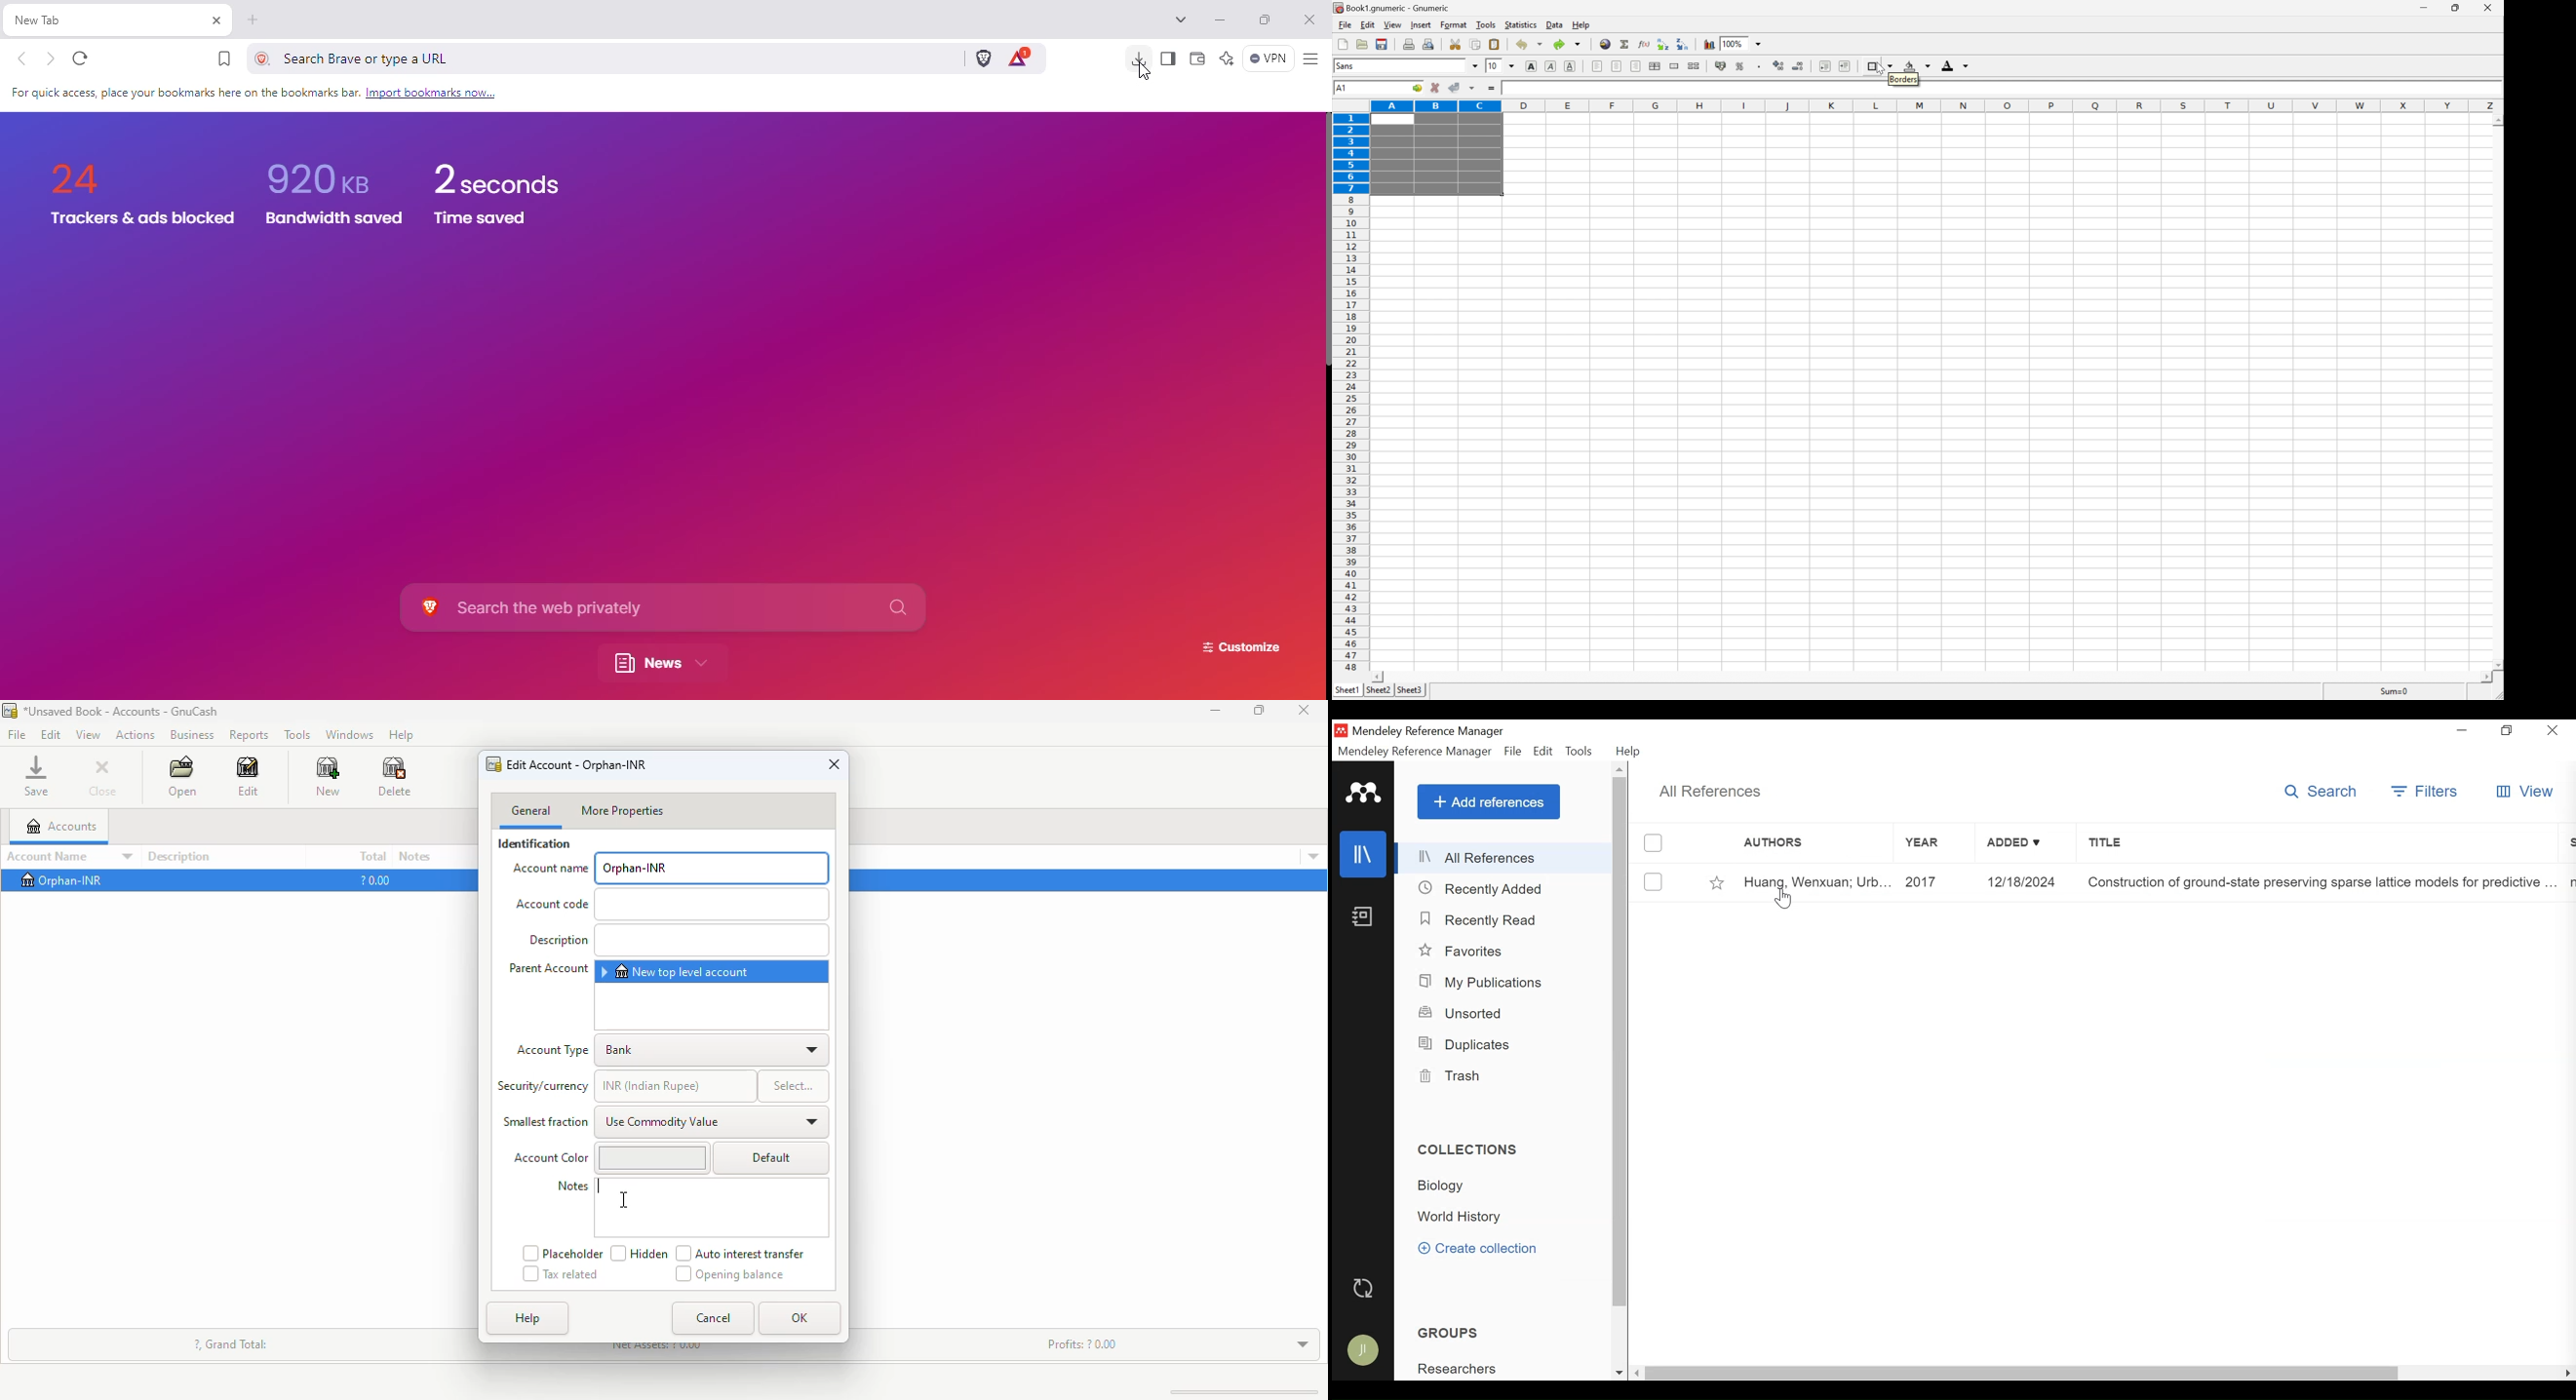 This screenshot has height=1400, width=2576. Describe the element at coordinates (1456, 44) in the screenshot. I see `cut` at that location.